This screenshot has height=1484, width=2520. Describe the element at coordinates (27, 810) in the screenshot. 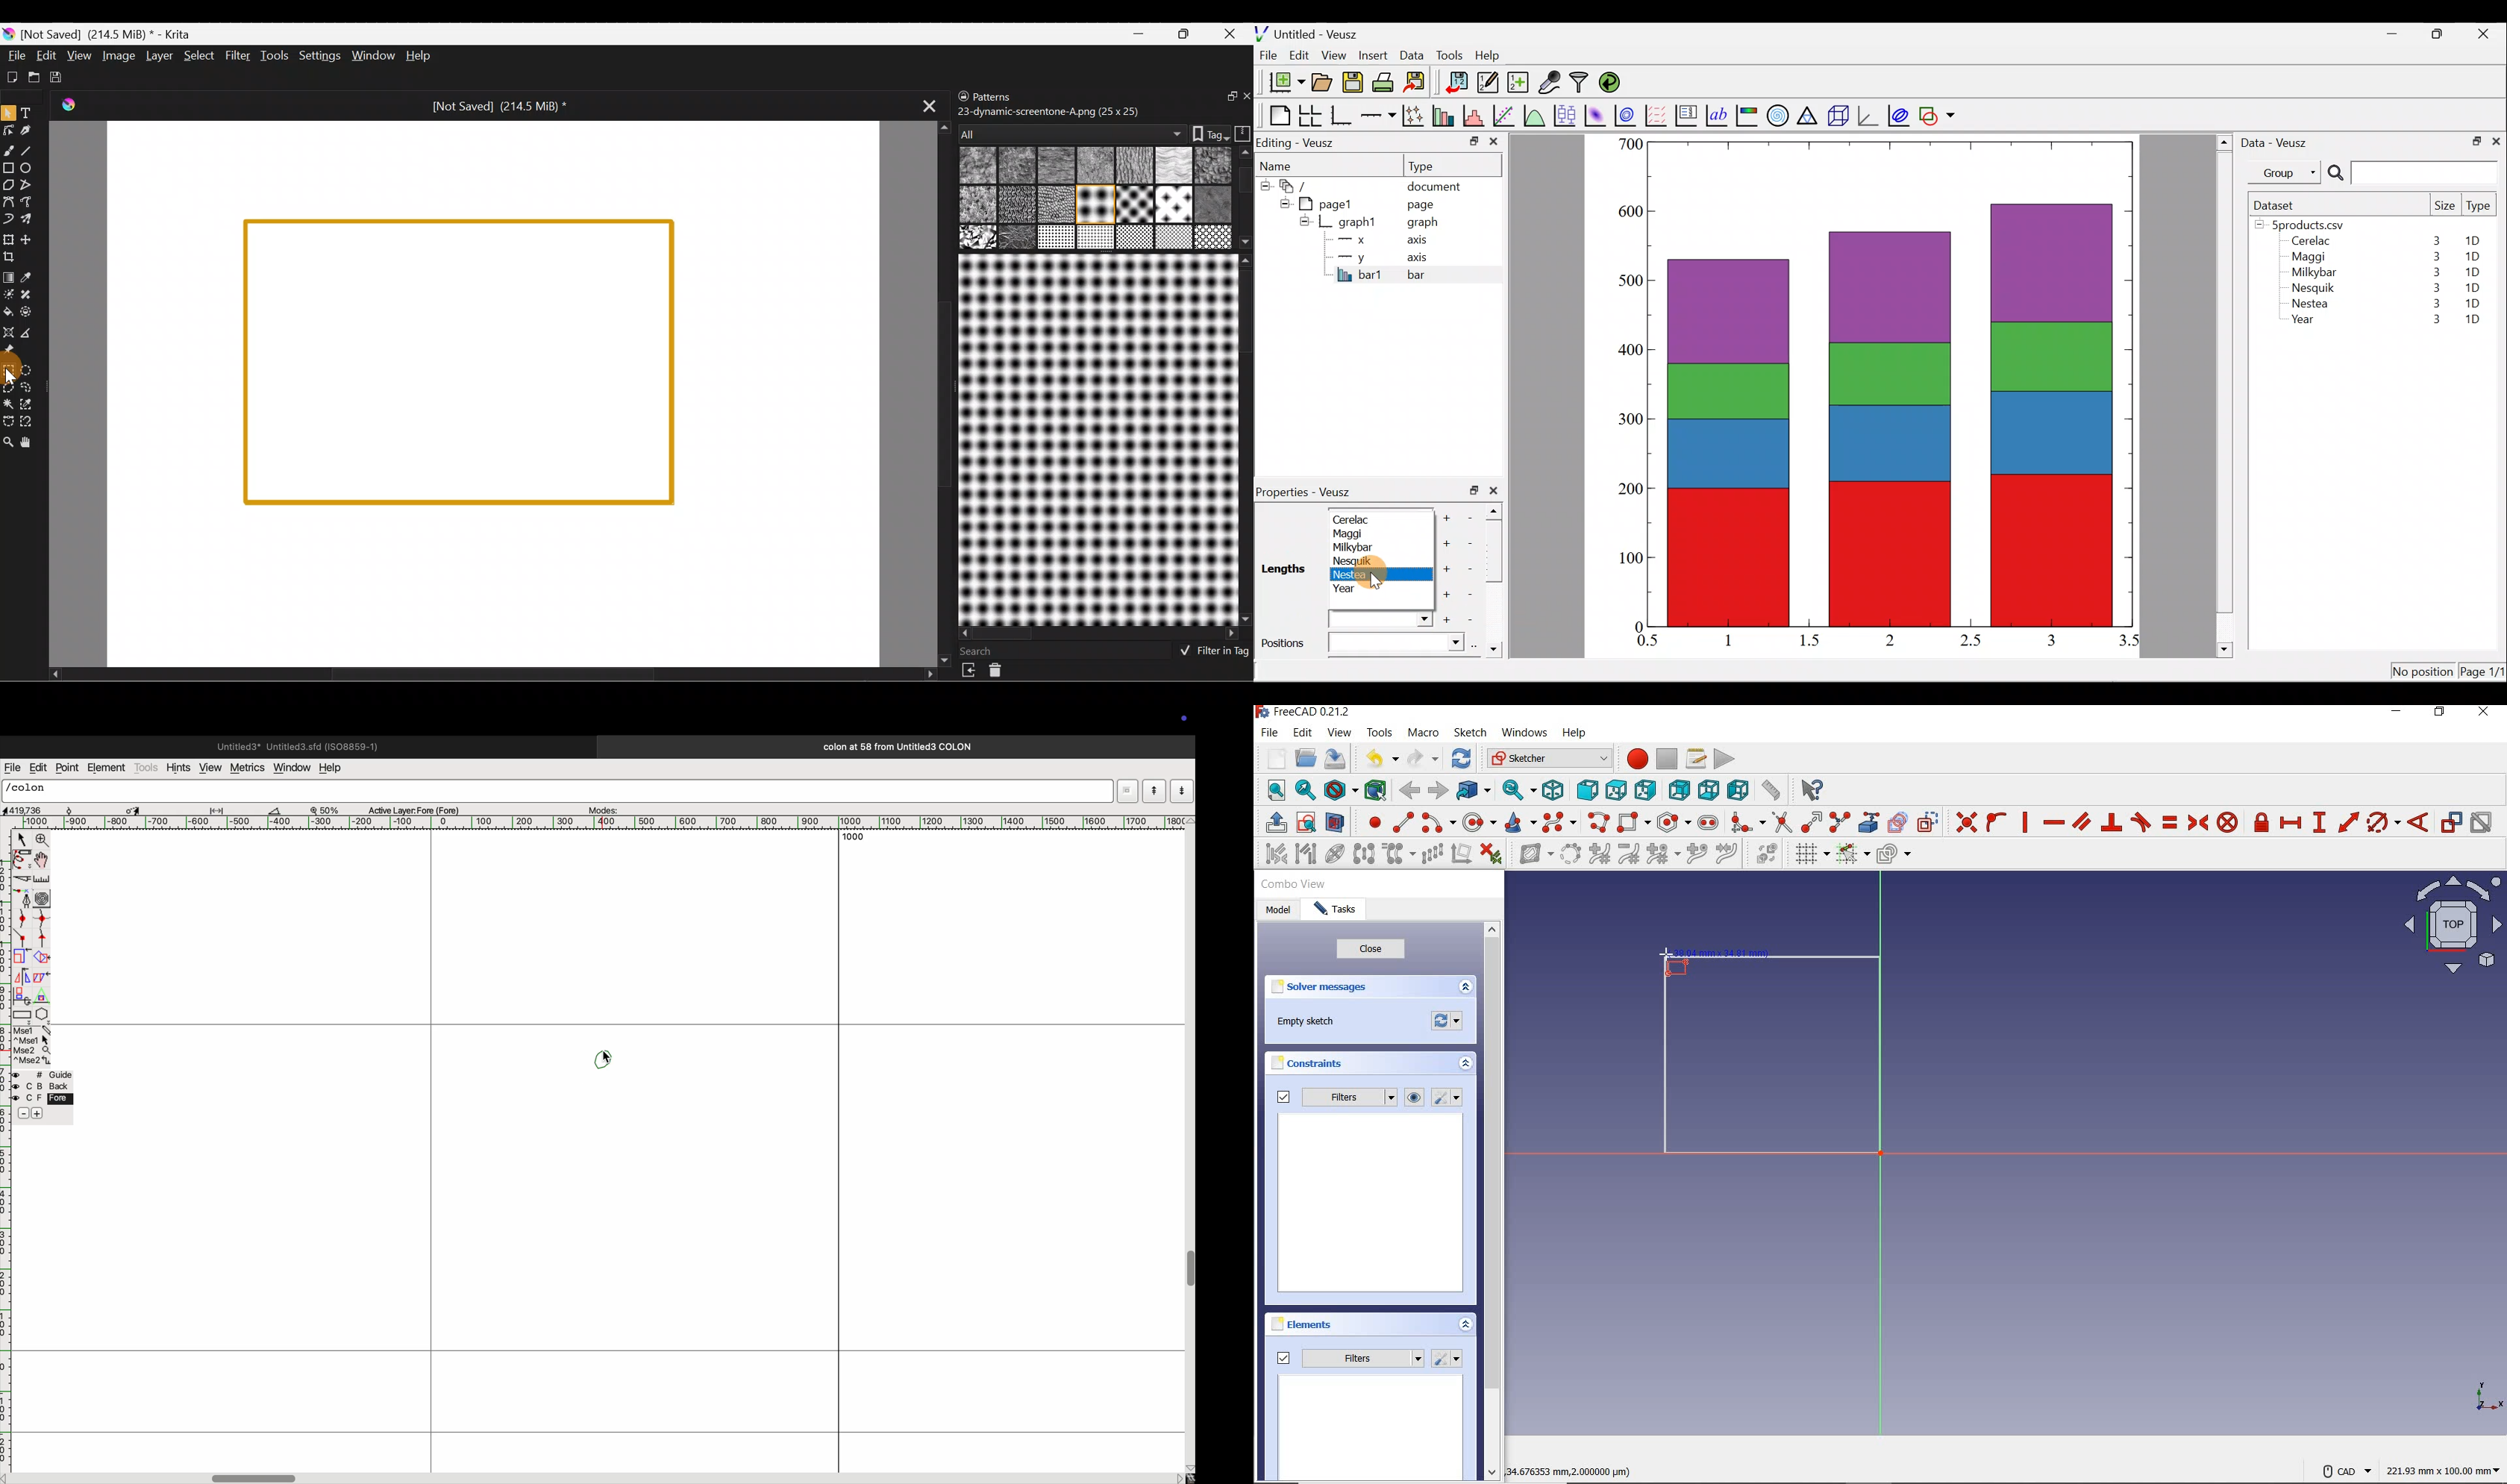

I see `aspect ratio` at that location.